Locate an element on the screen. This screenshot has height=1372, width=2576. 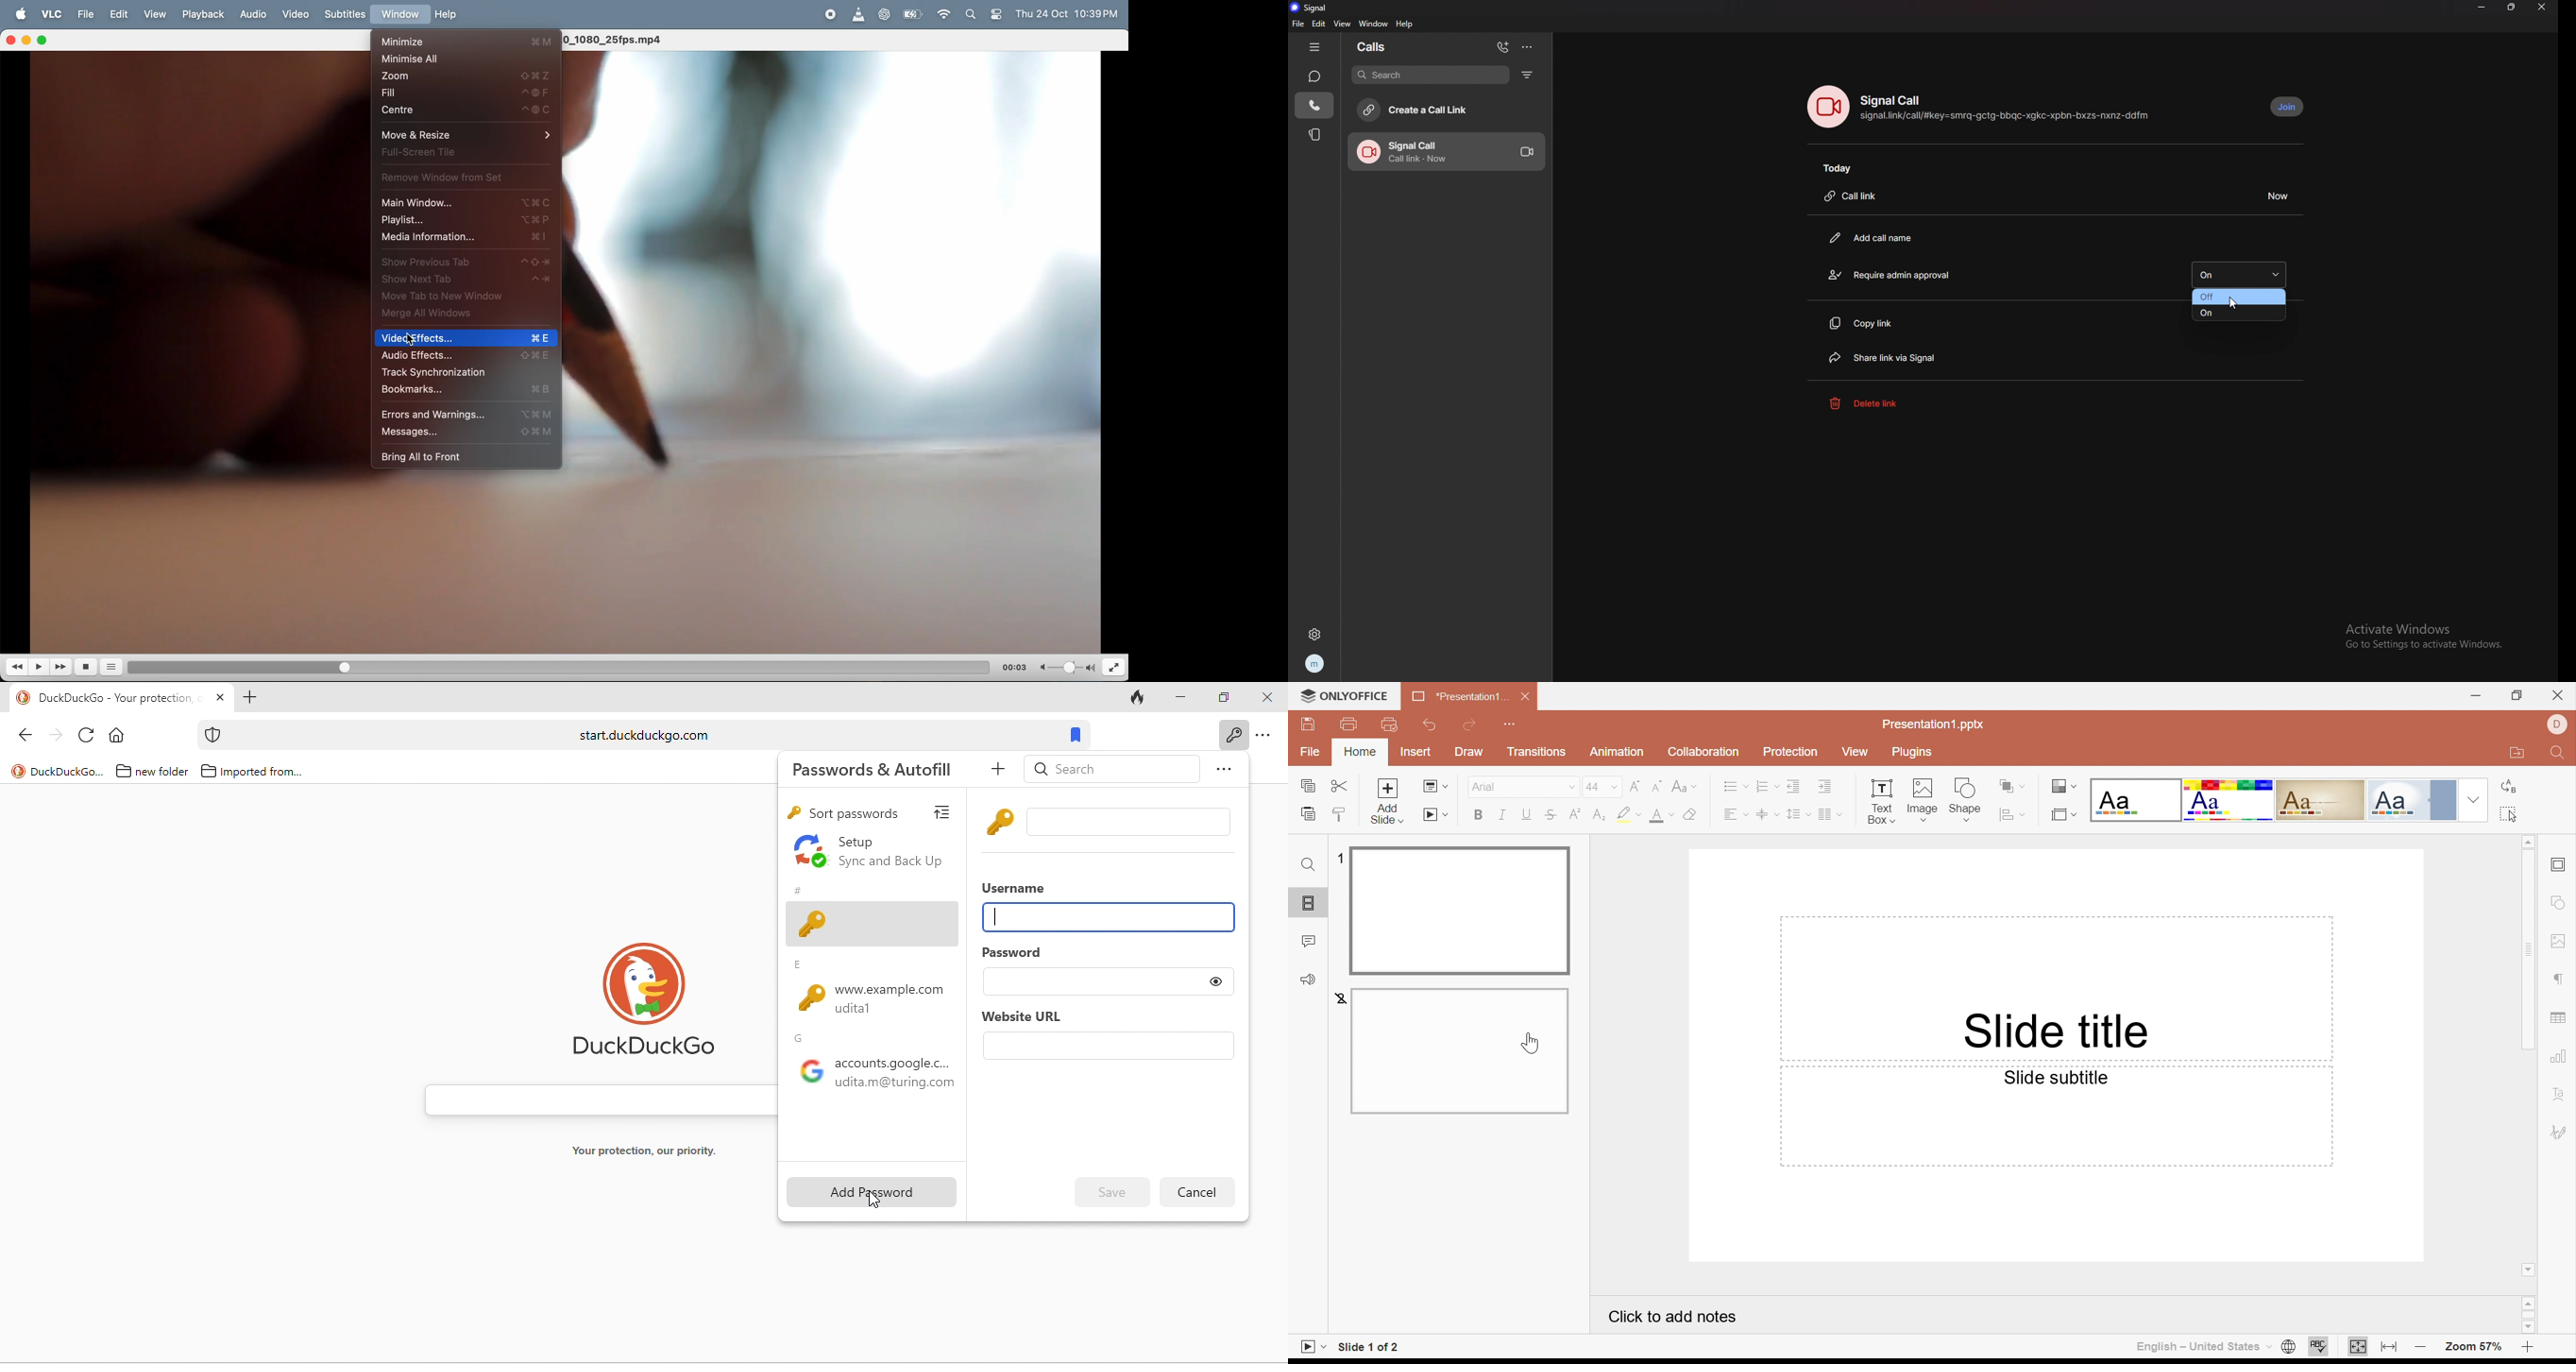
Home is located at coordinates (1361, 752).